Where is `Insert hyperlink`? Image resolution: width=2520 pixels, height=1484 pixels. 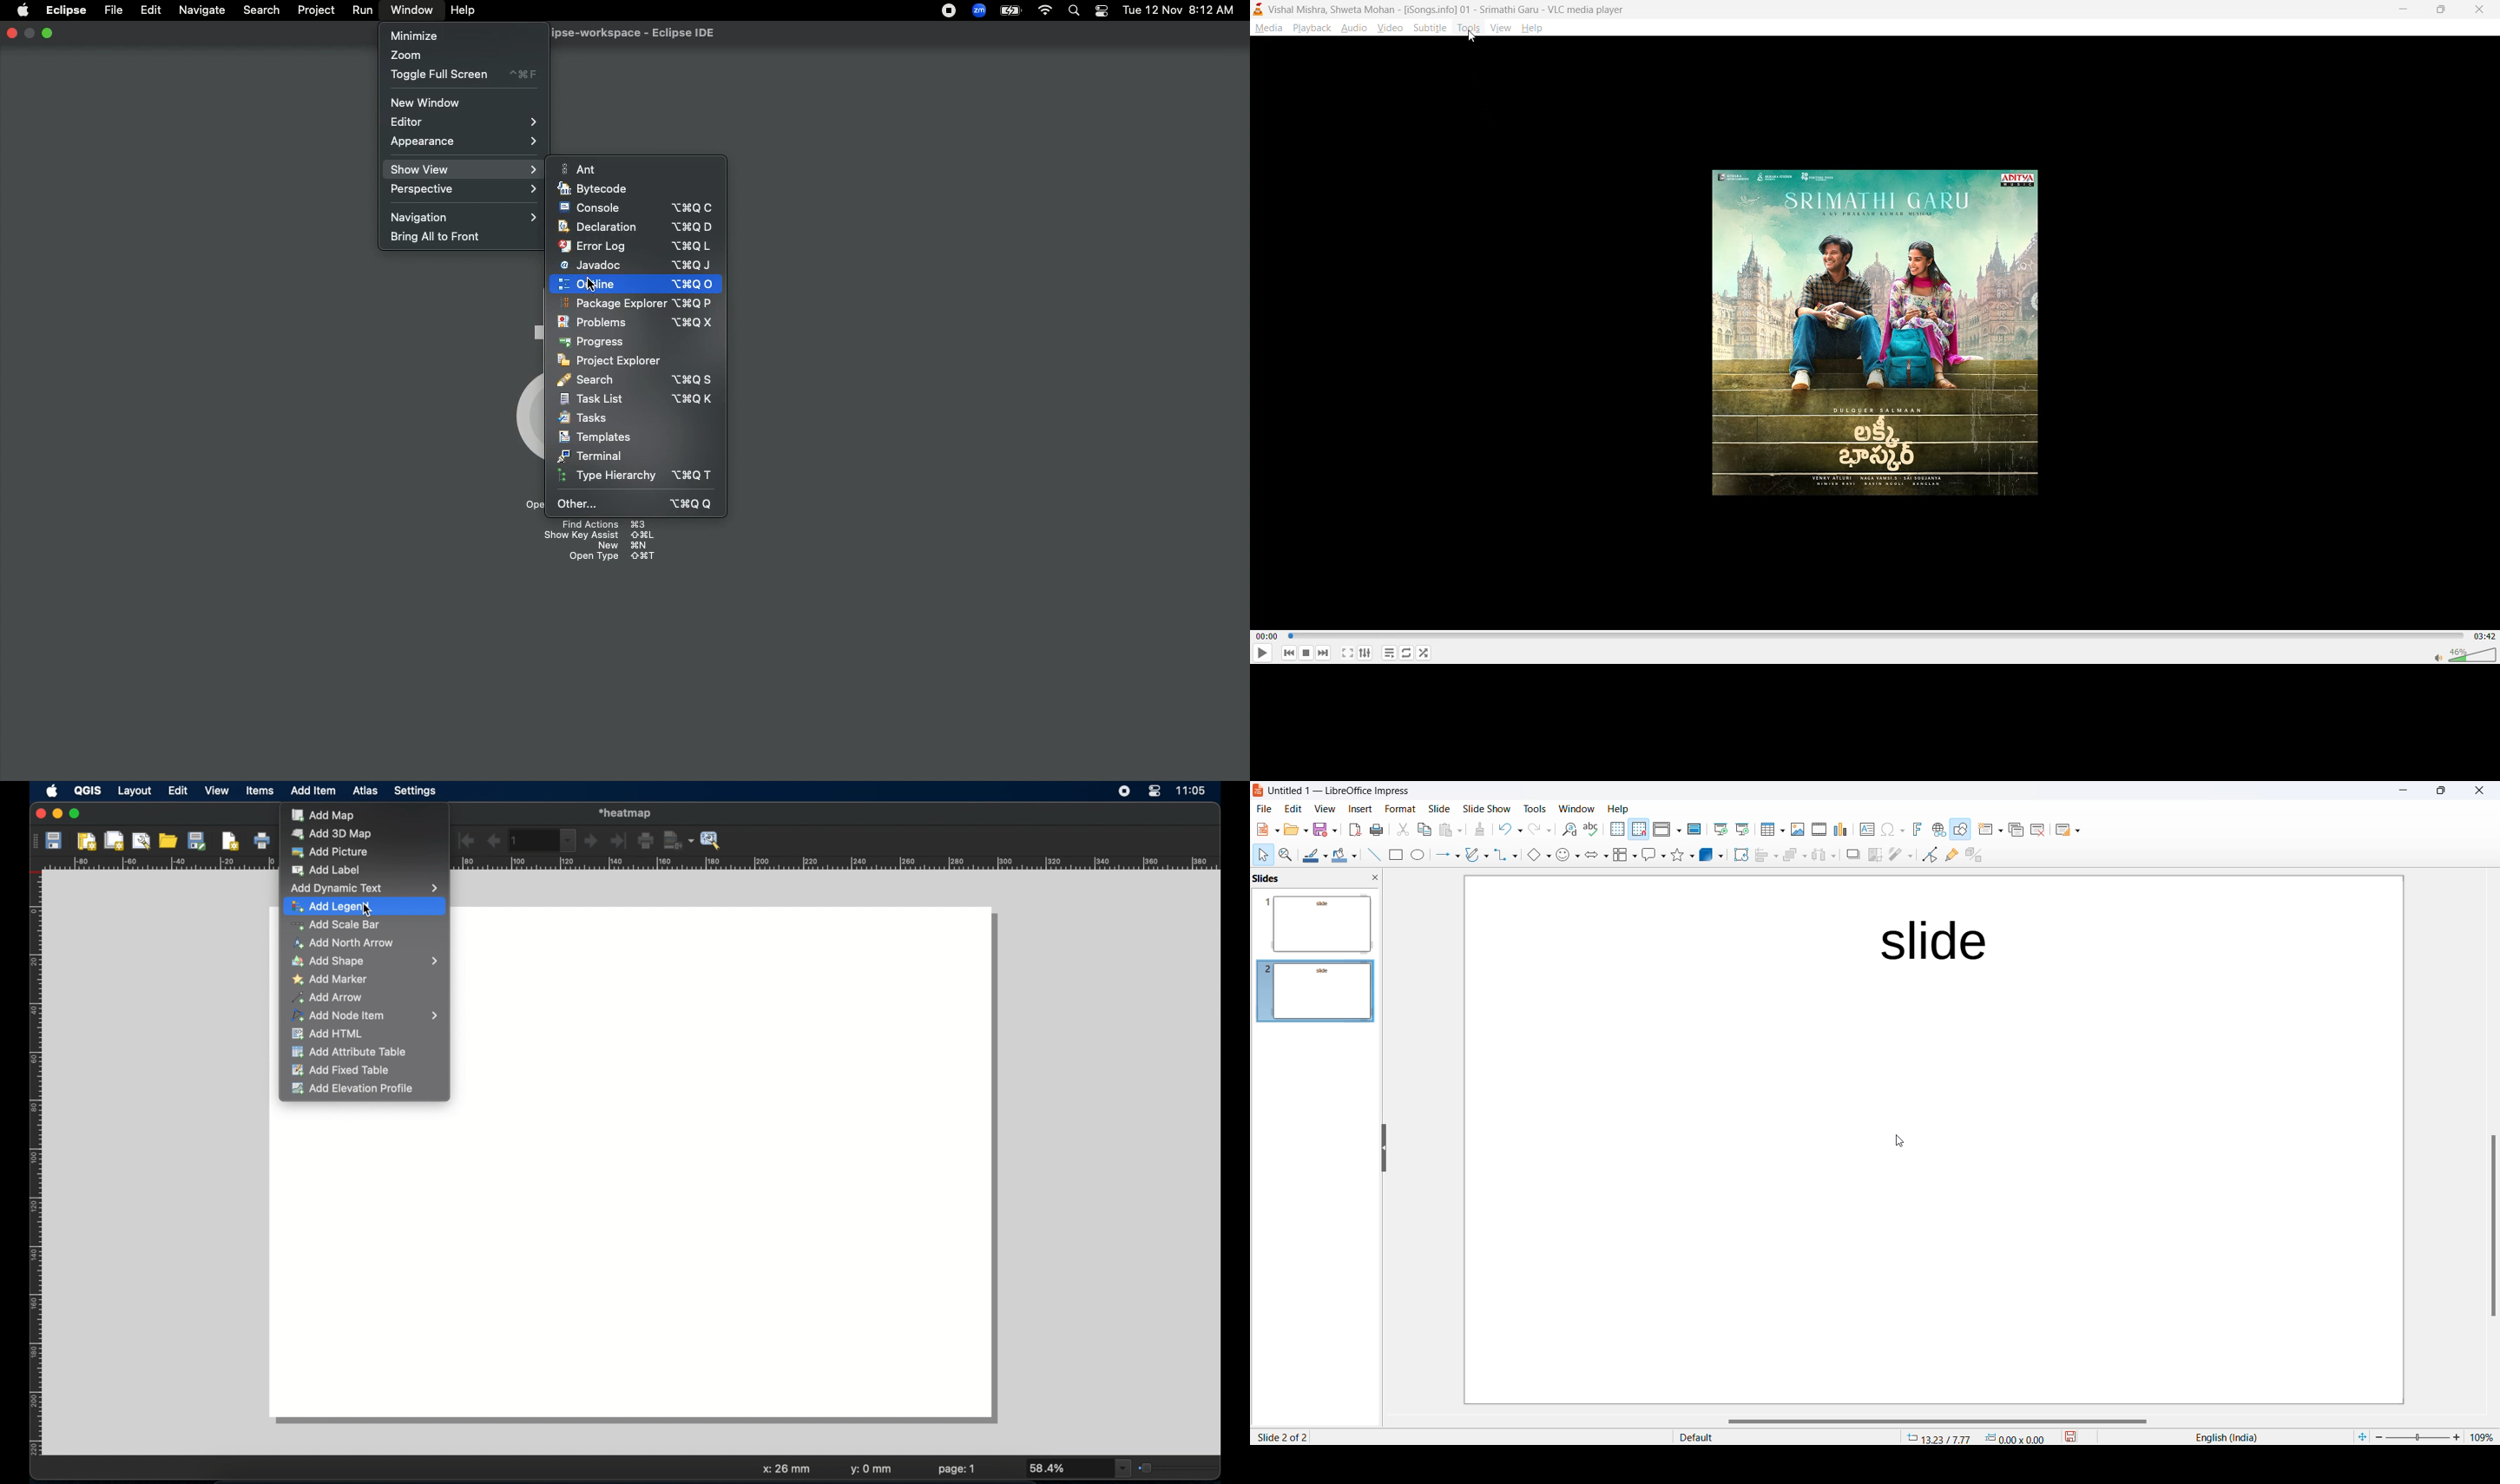
Insert hyperlink is located at coordinates (1936, 830).